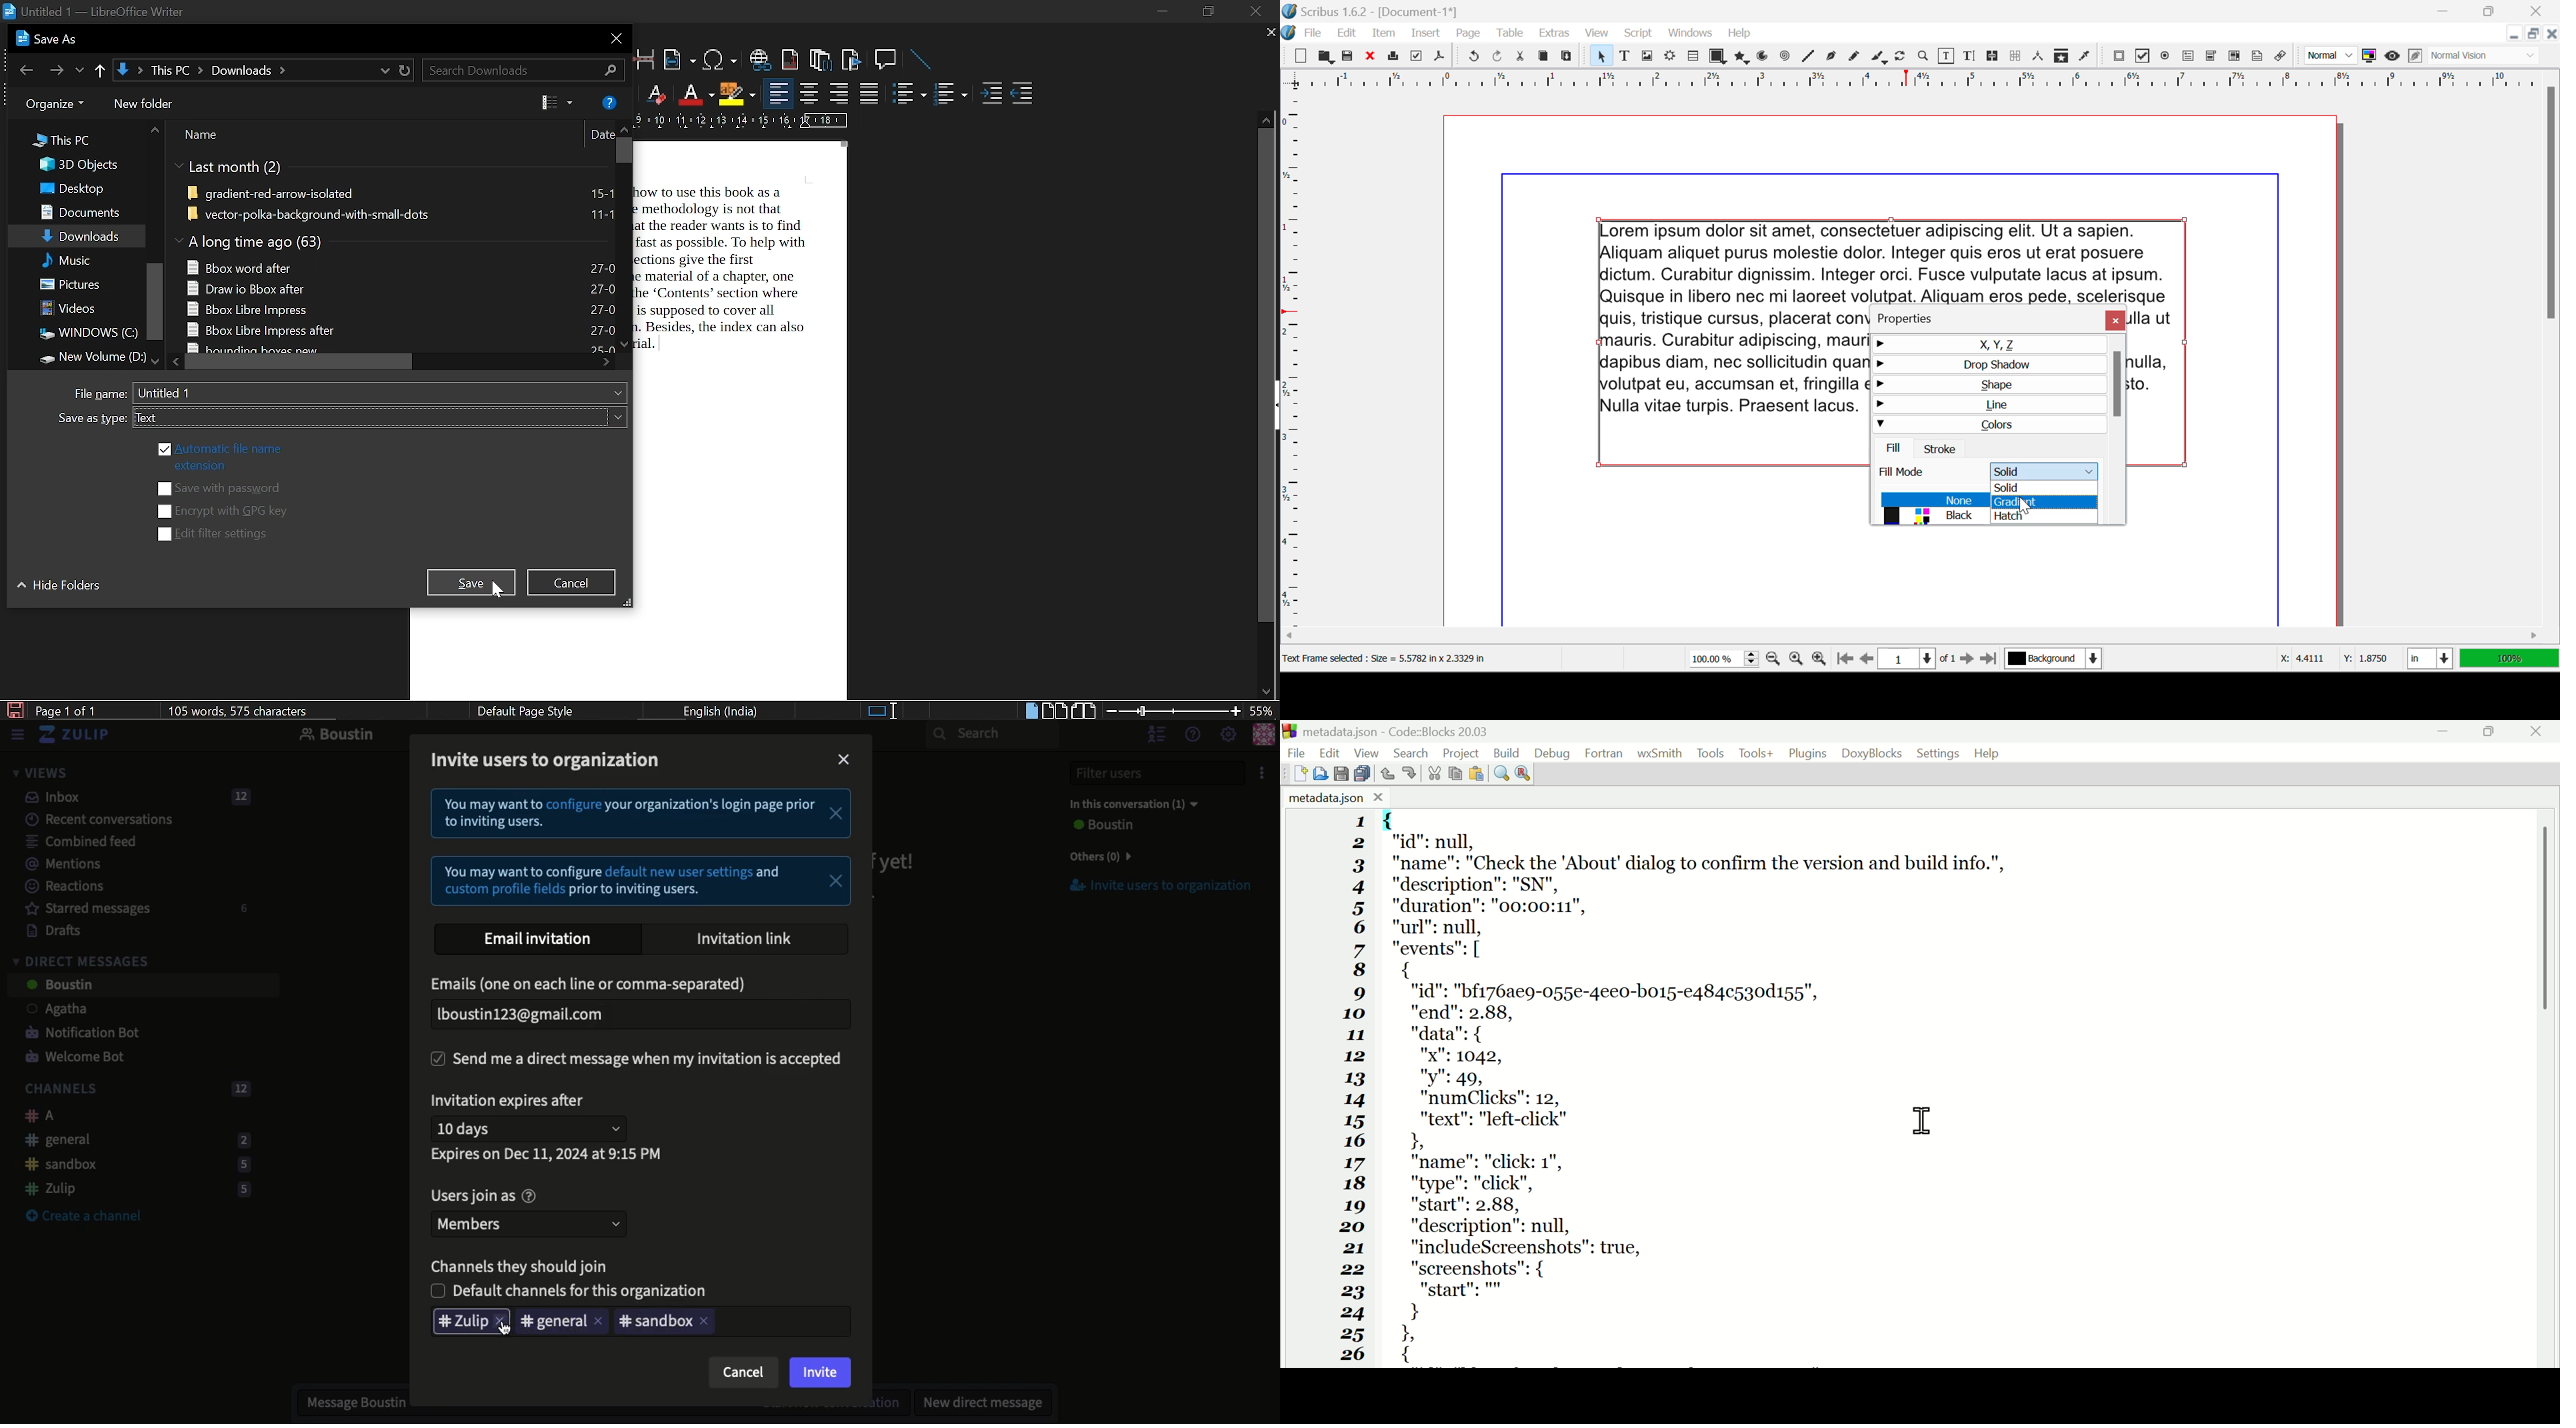 The image size is (2576, 1428). Describe the element at coordinates (679, 60) in the screenshot. I see `insert field` at that location.